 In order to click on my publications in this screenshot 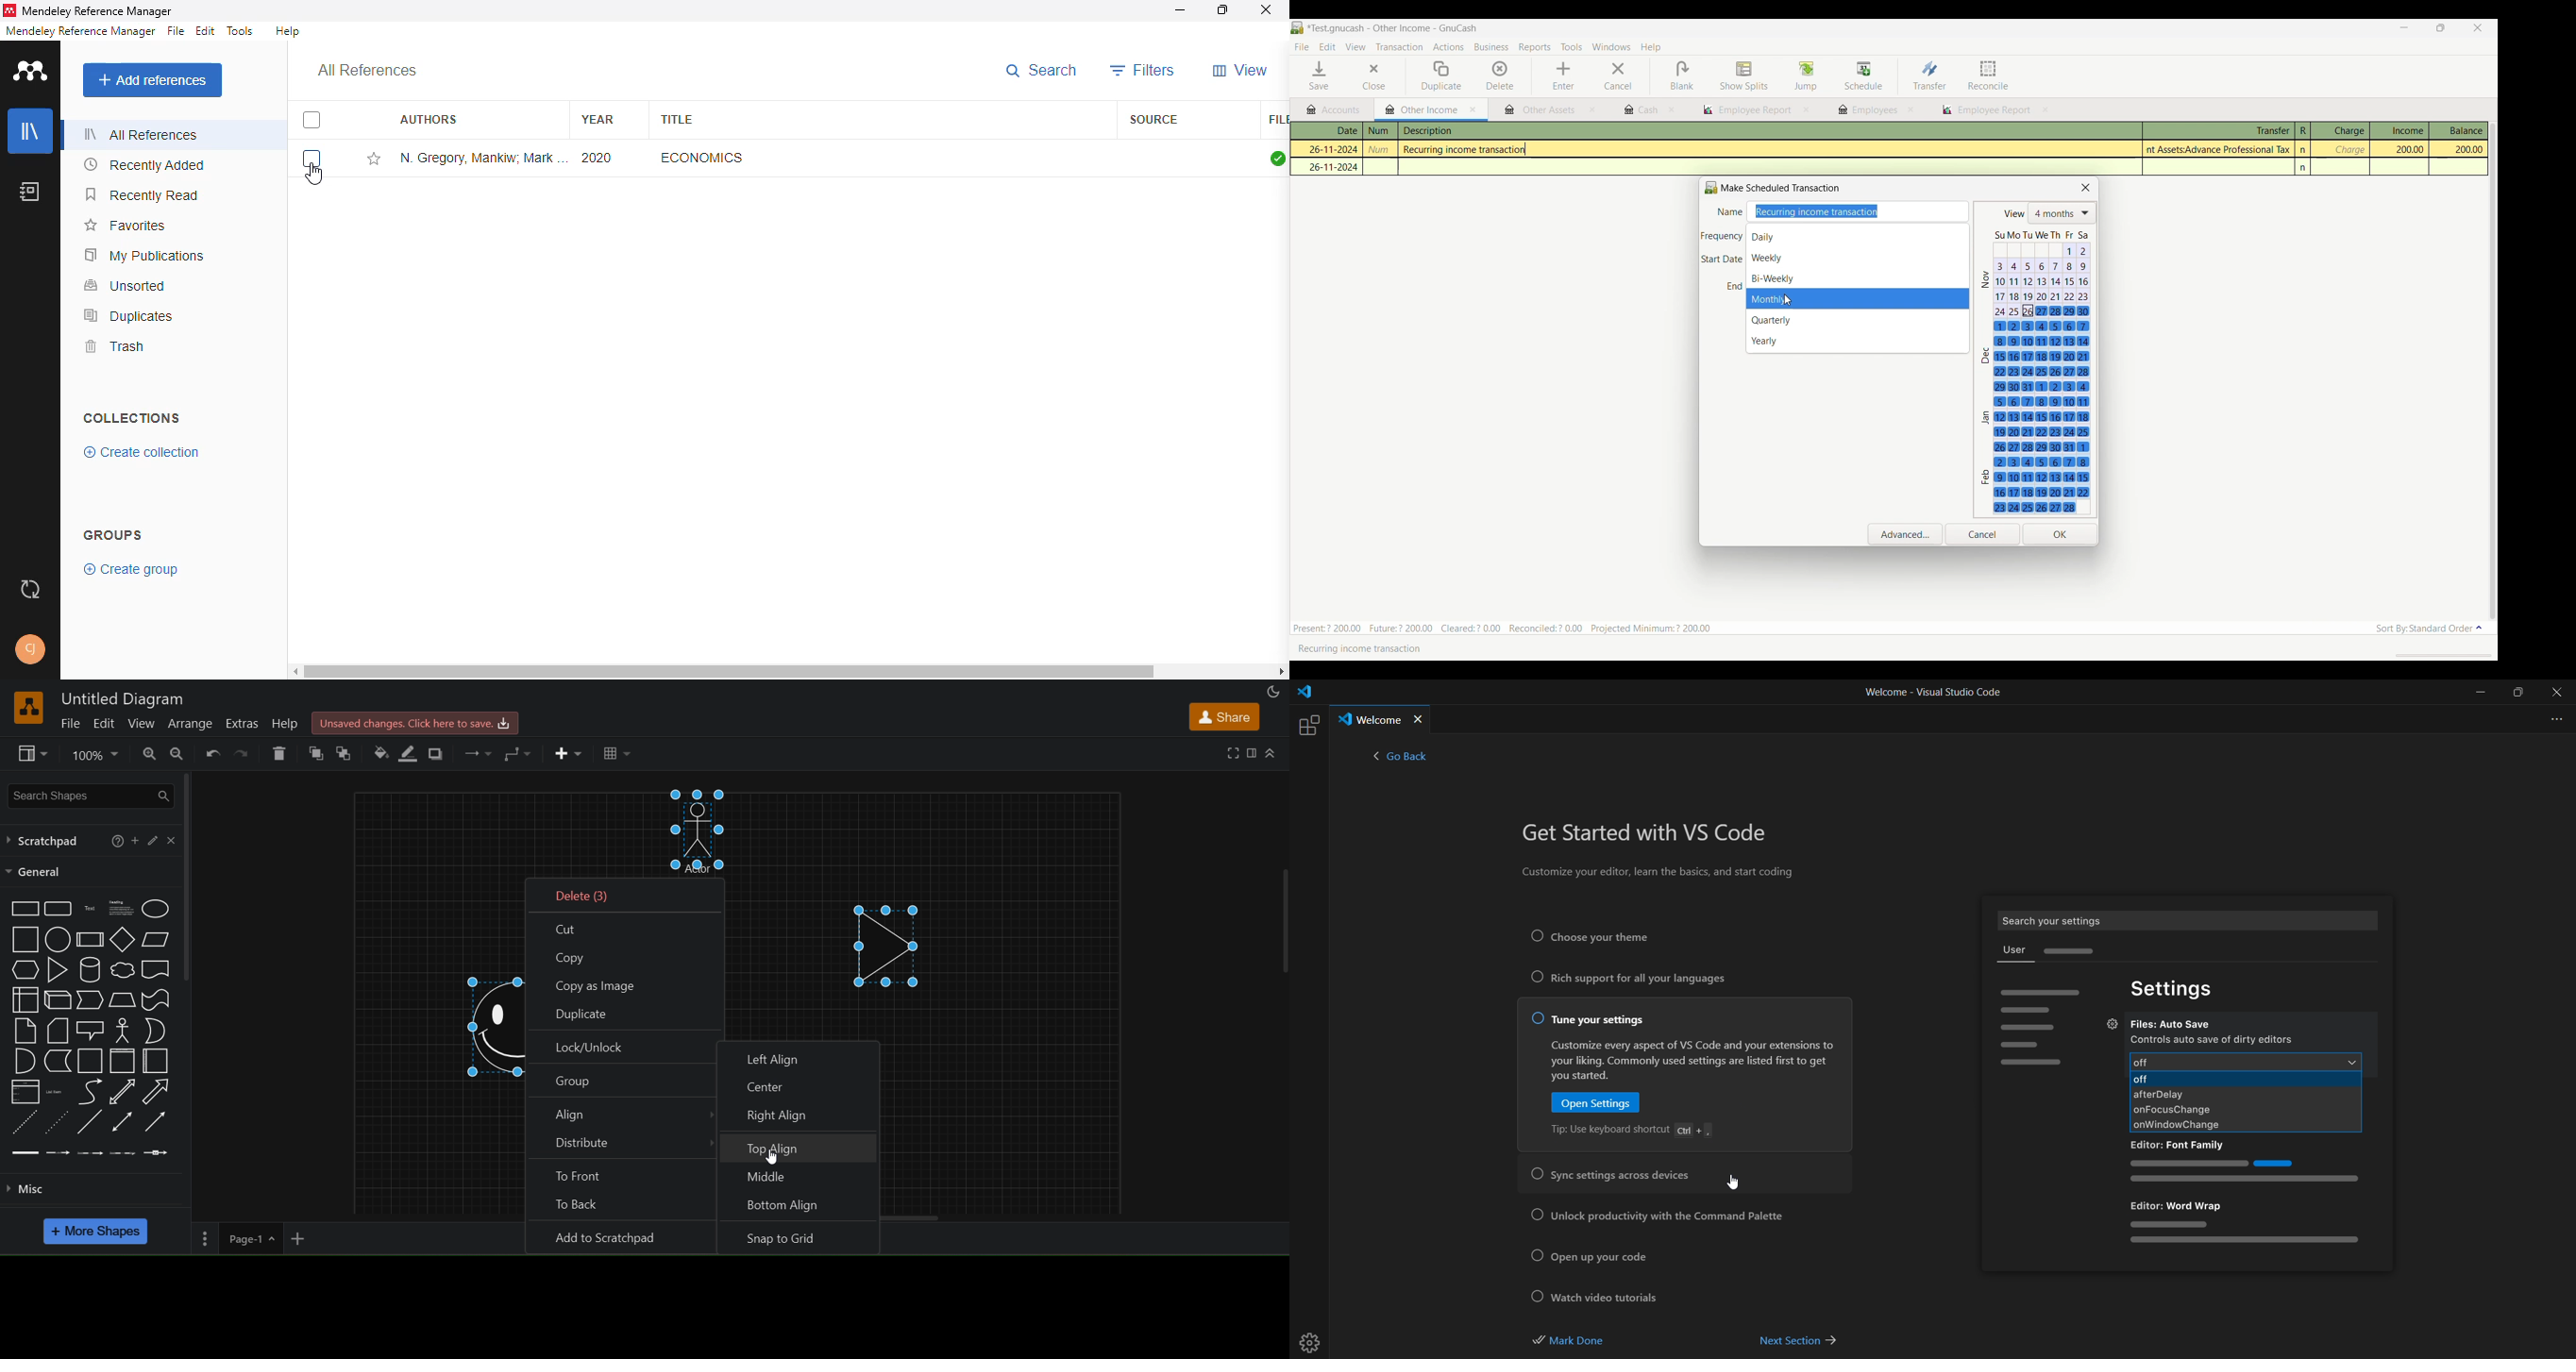, I will do `click(145, 255)`.